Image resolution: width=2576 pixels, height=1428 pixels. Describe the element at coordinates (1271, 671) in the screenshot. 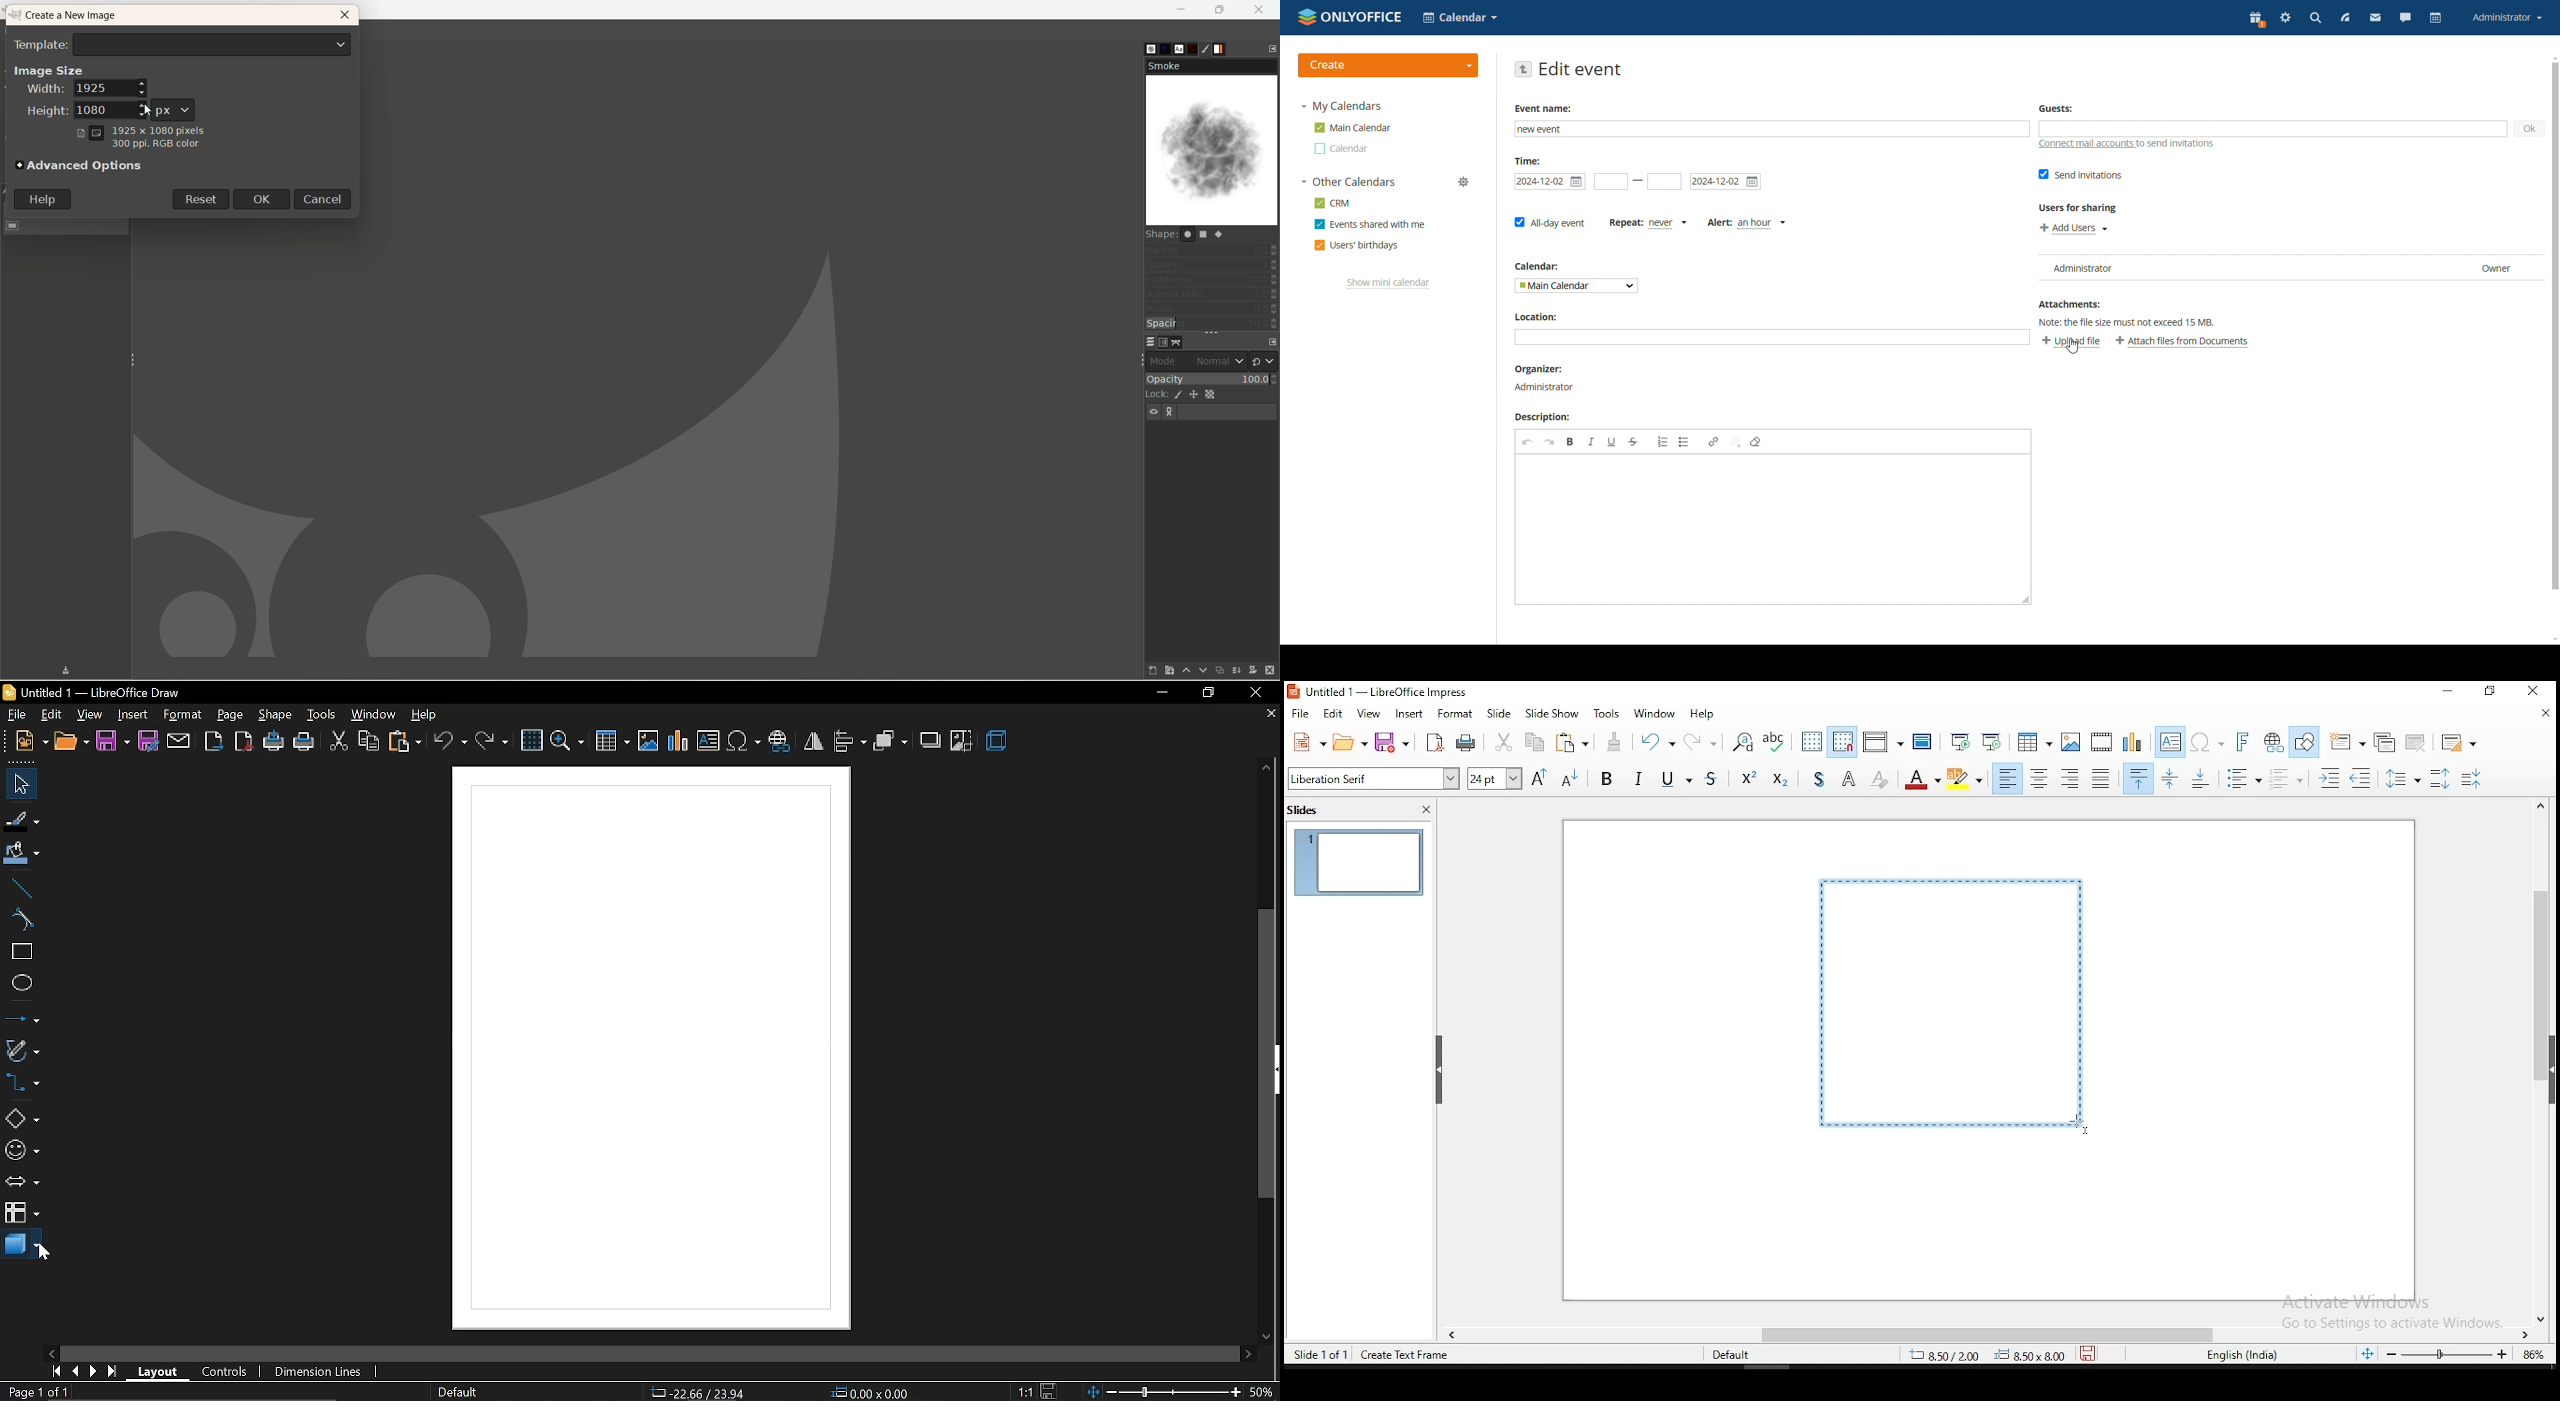

I see `delete this layer` at that location.